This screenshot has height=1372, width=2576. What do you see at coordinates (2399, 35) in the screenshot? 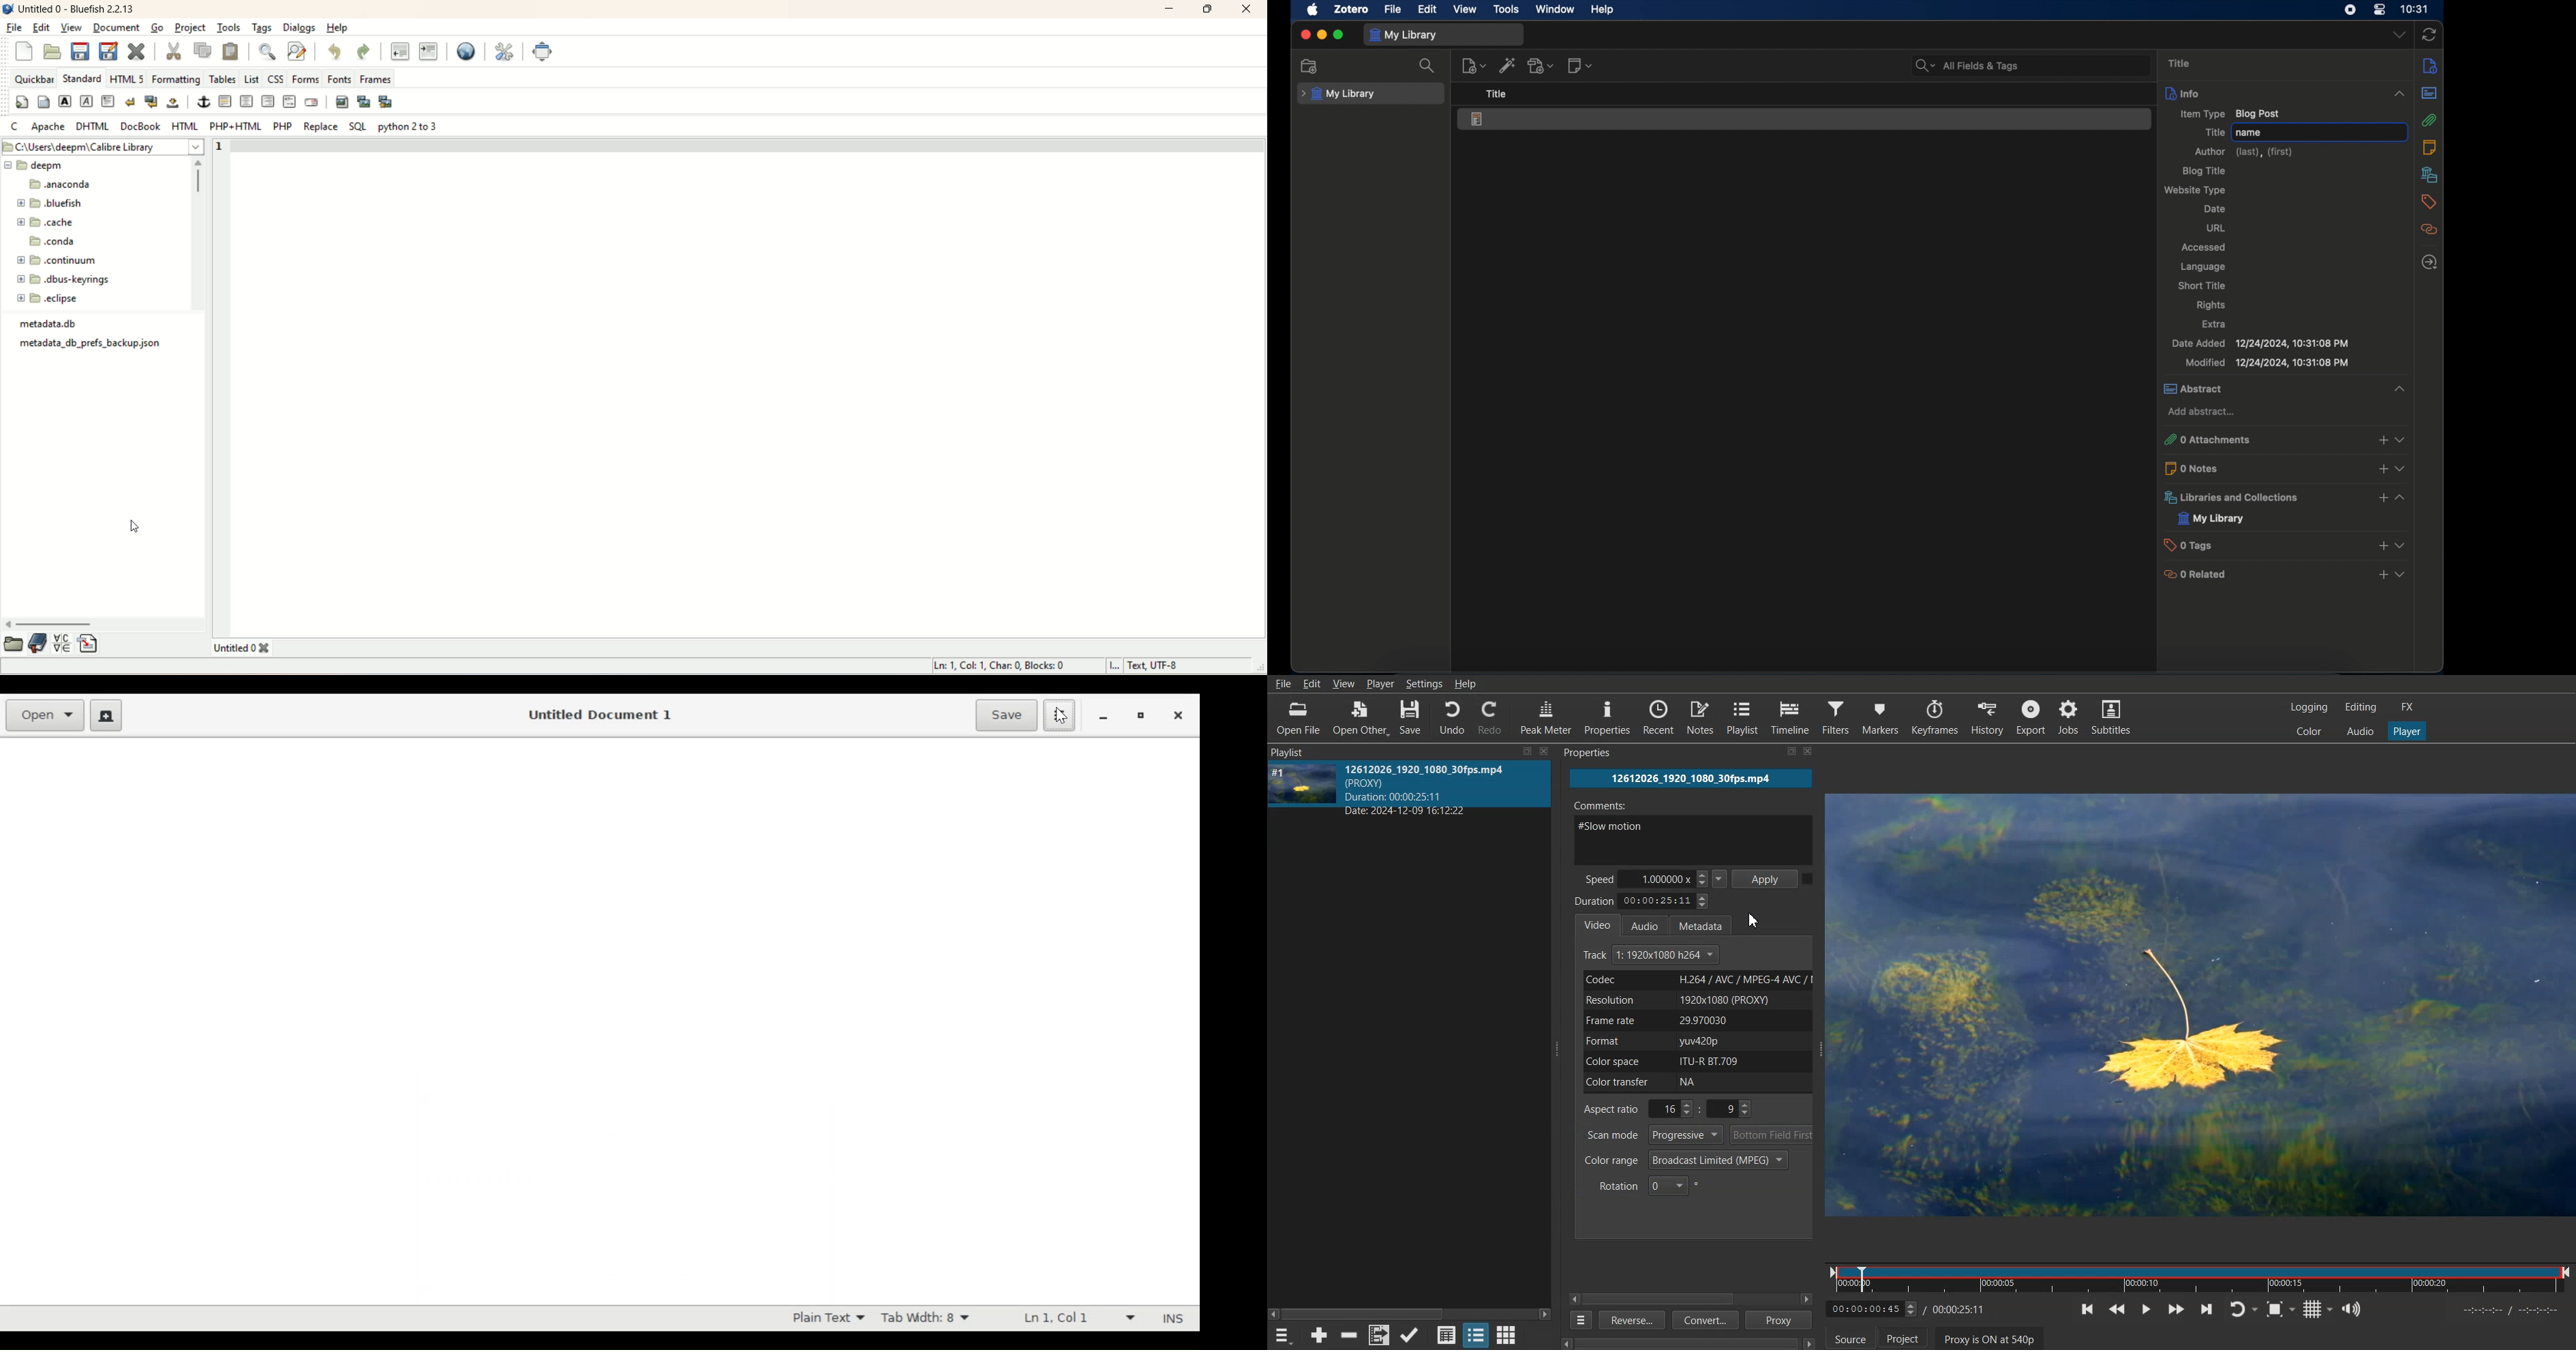
I see `dropdown` at bounding box center [2399, 35].